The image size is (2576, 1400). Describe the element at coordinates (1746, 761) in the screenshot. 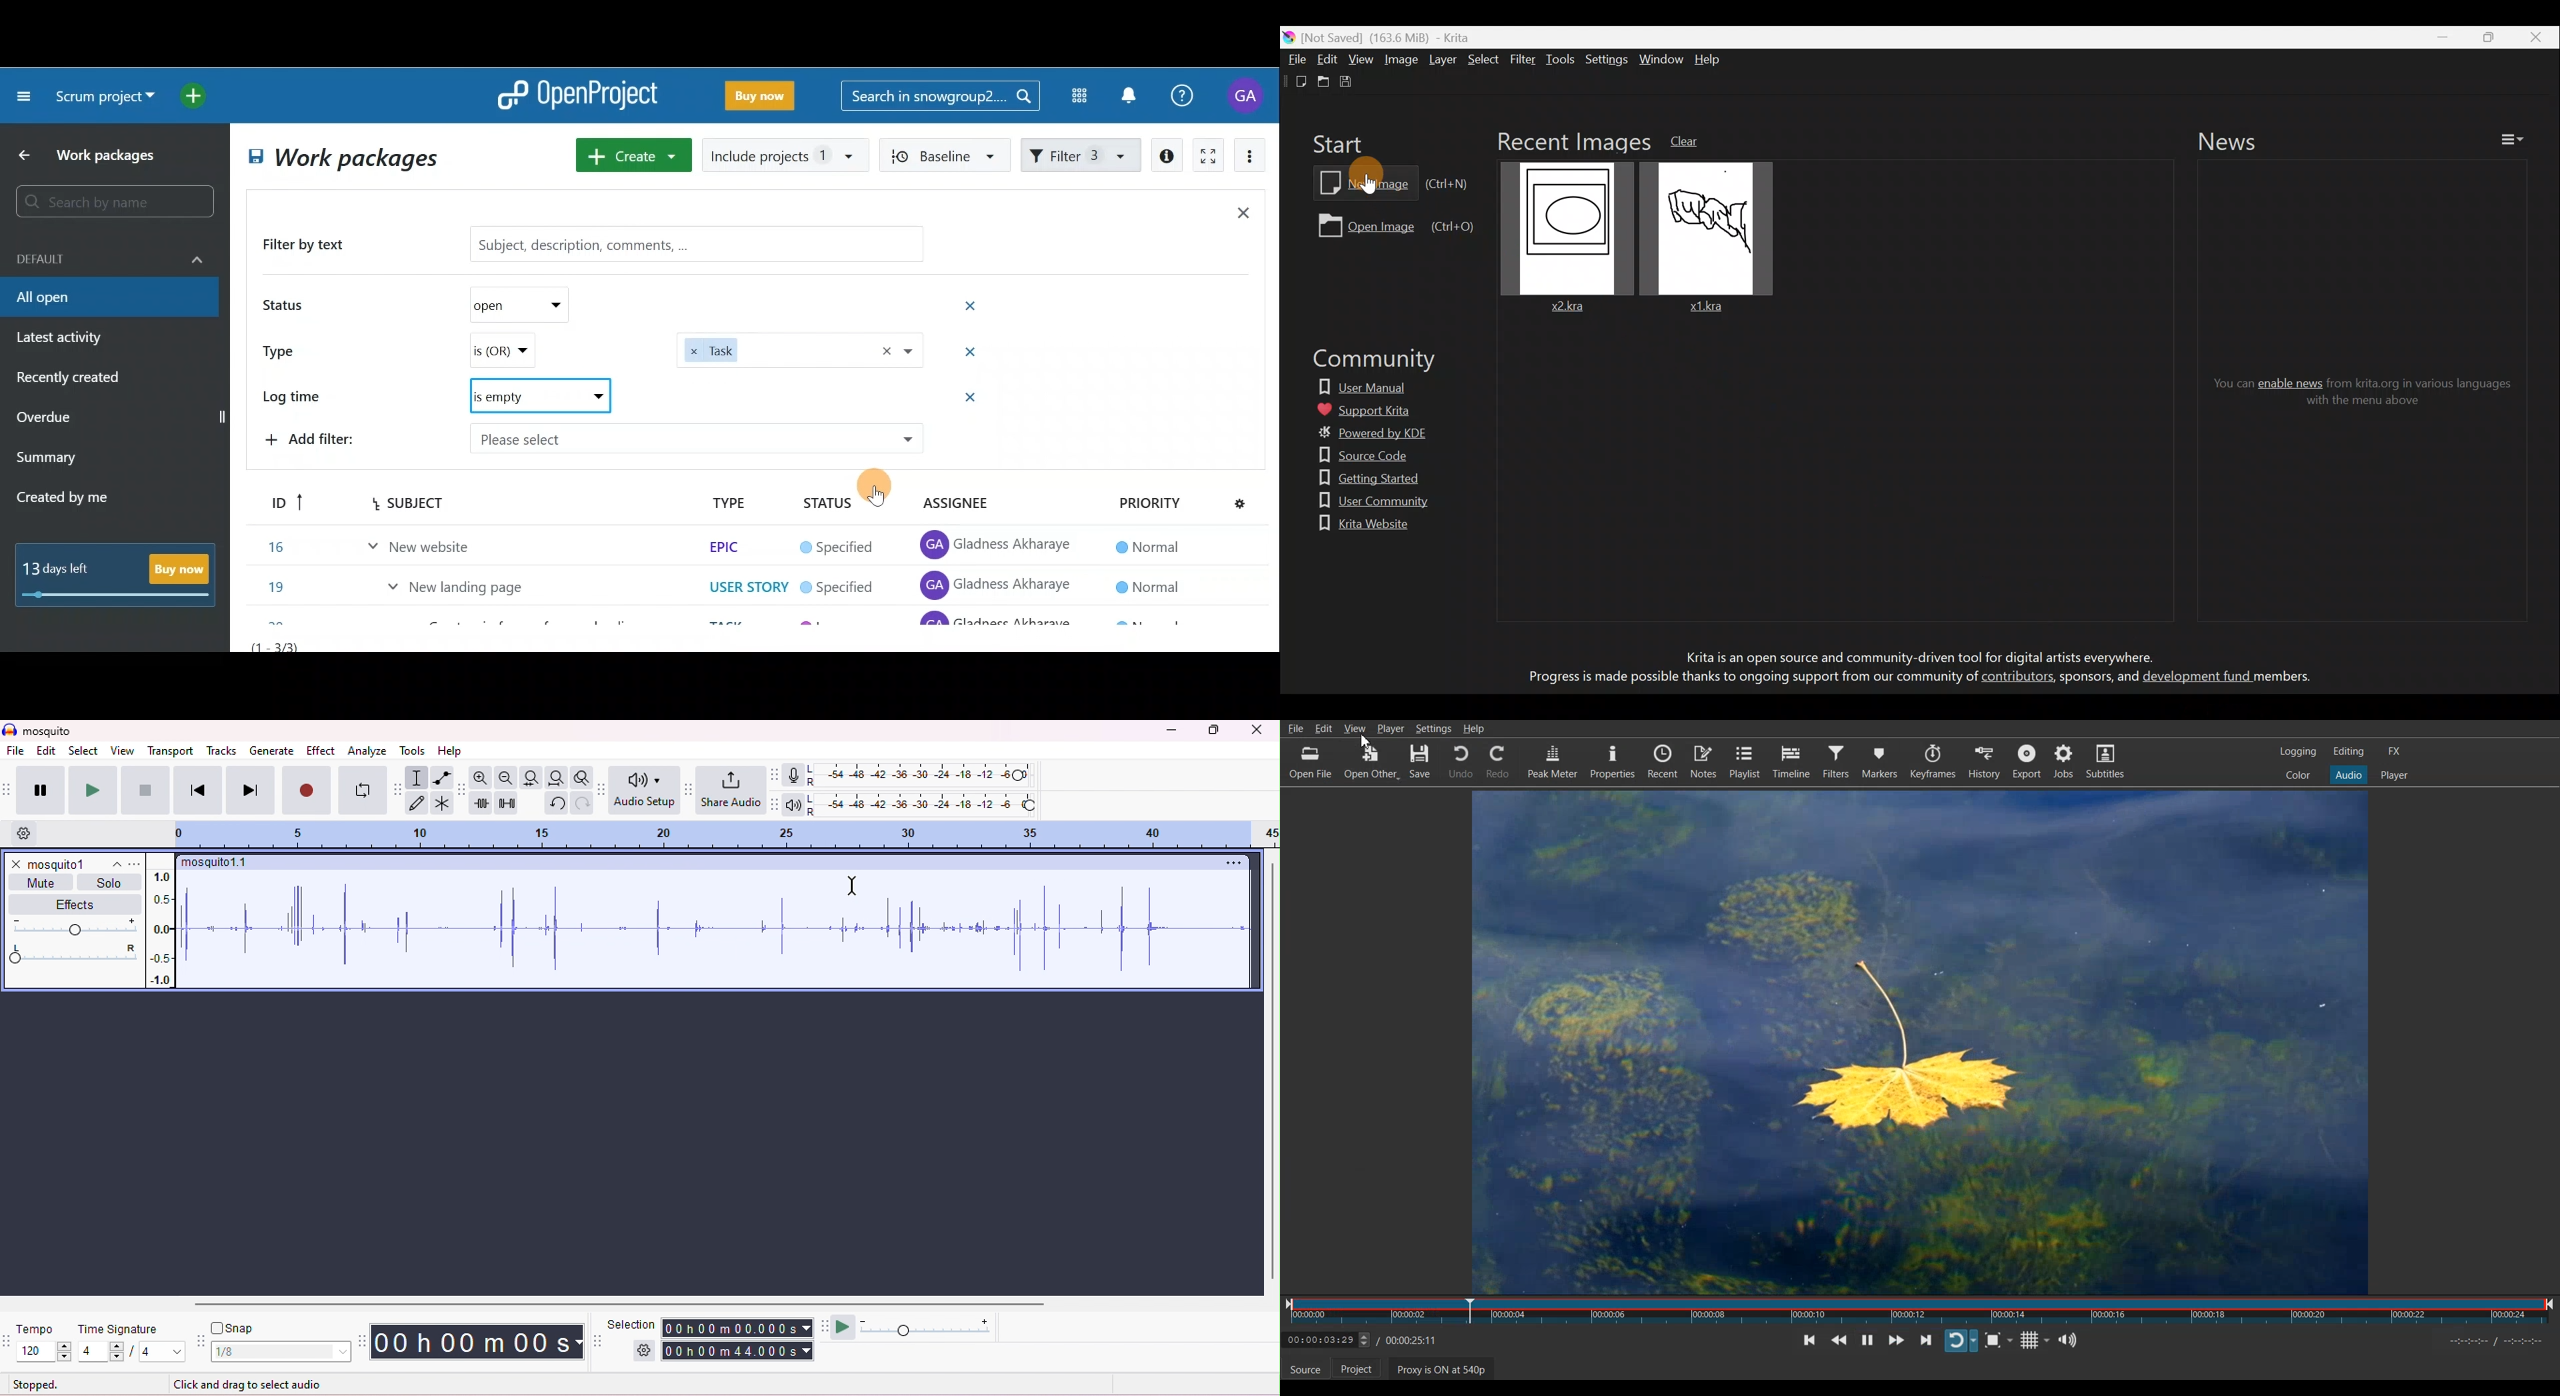

I see `Playlist` at that location.